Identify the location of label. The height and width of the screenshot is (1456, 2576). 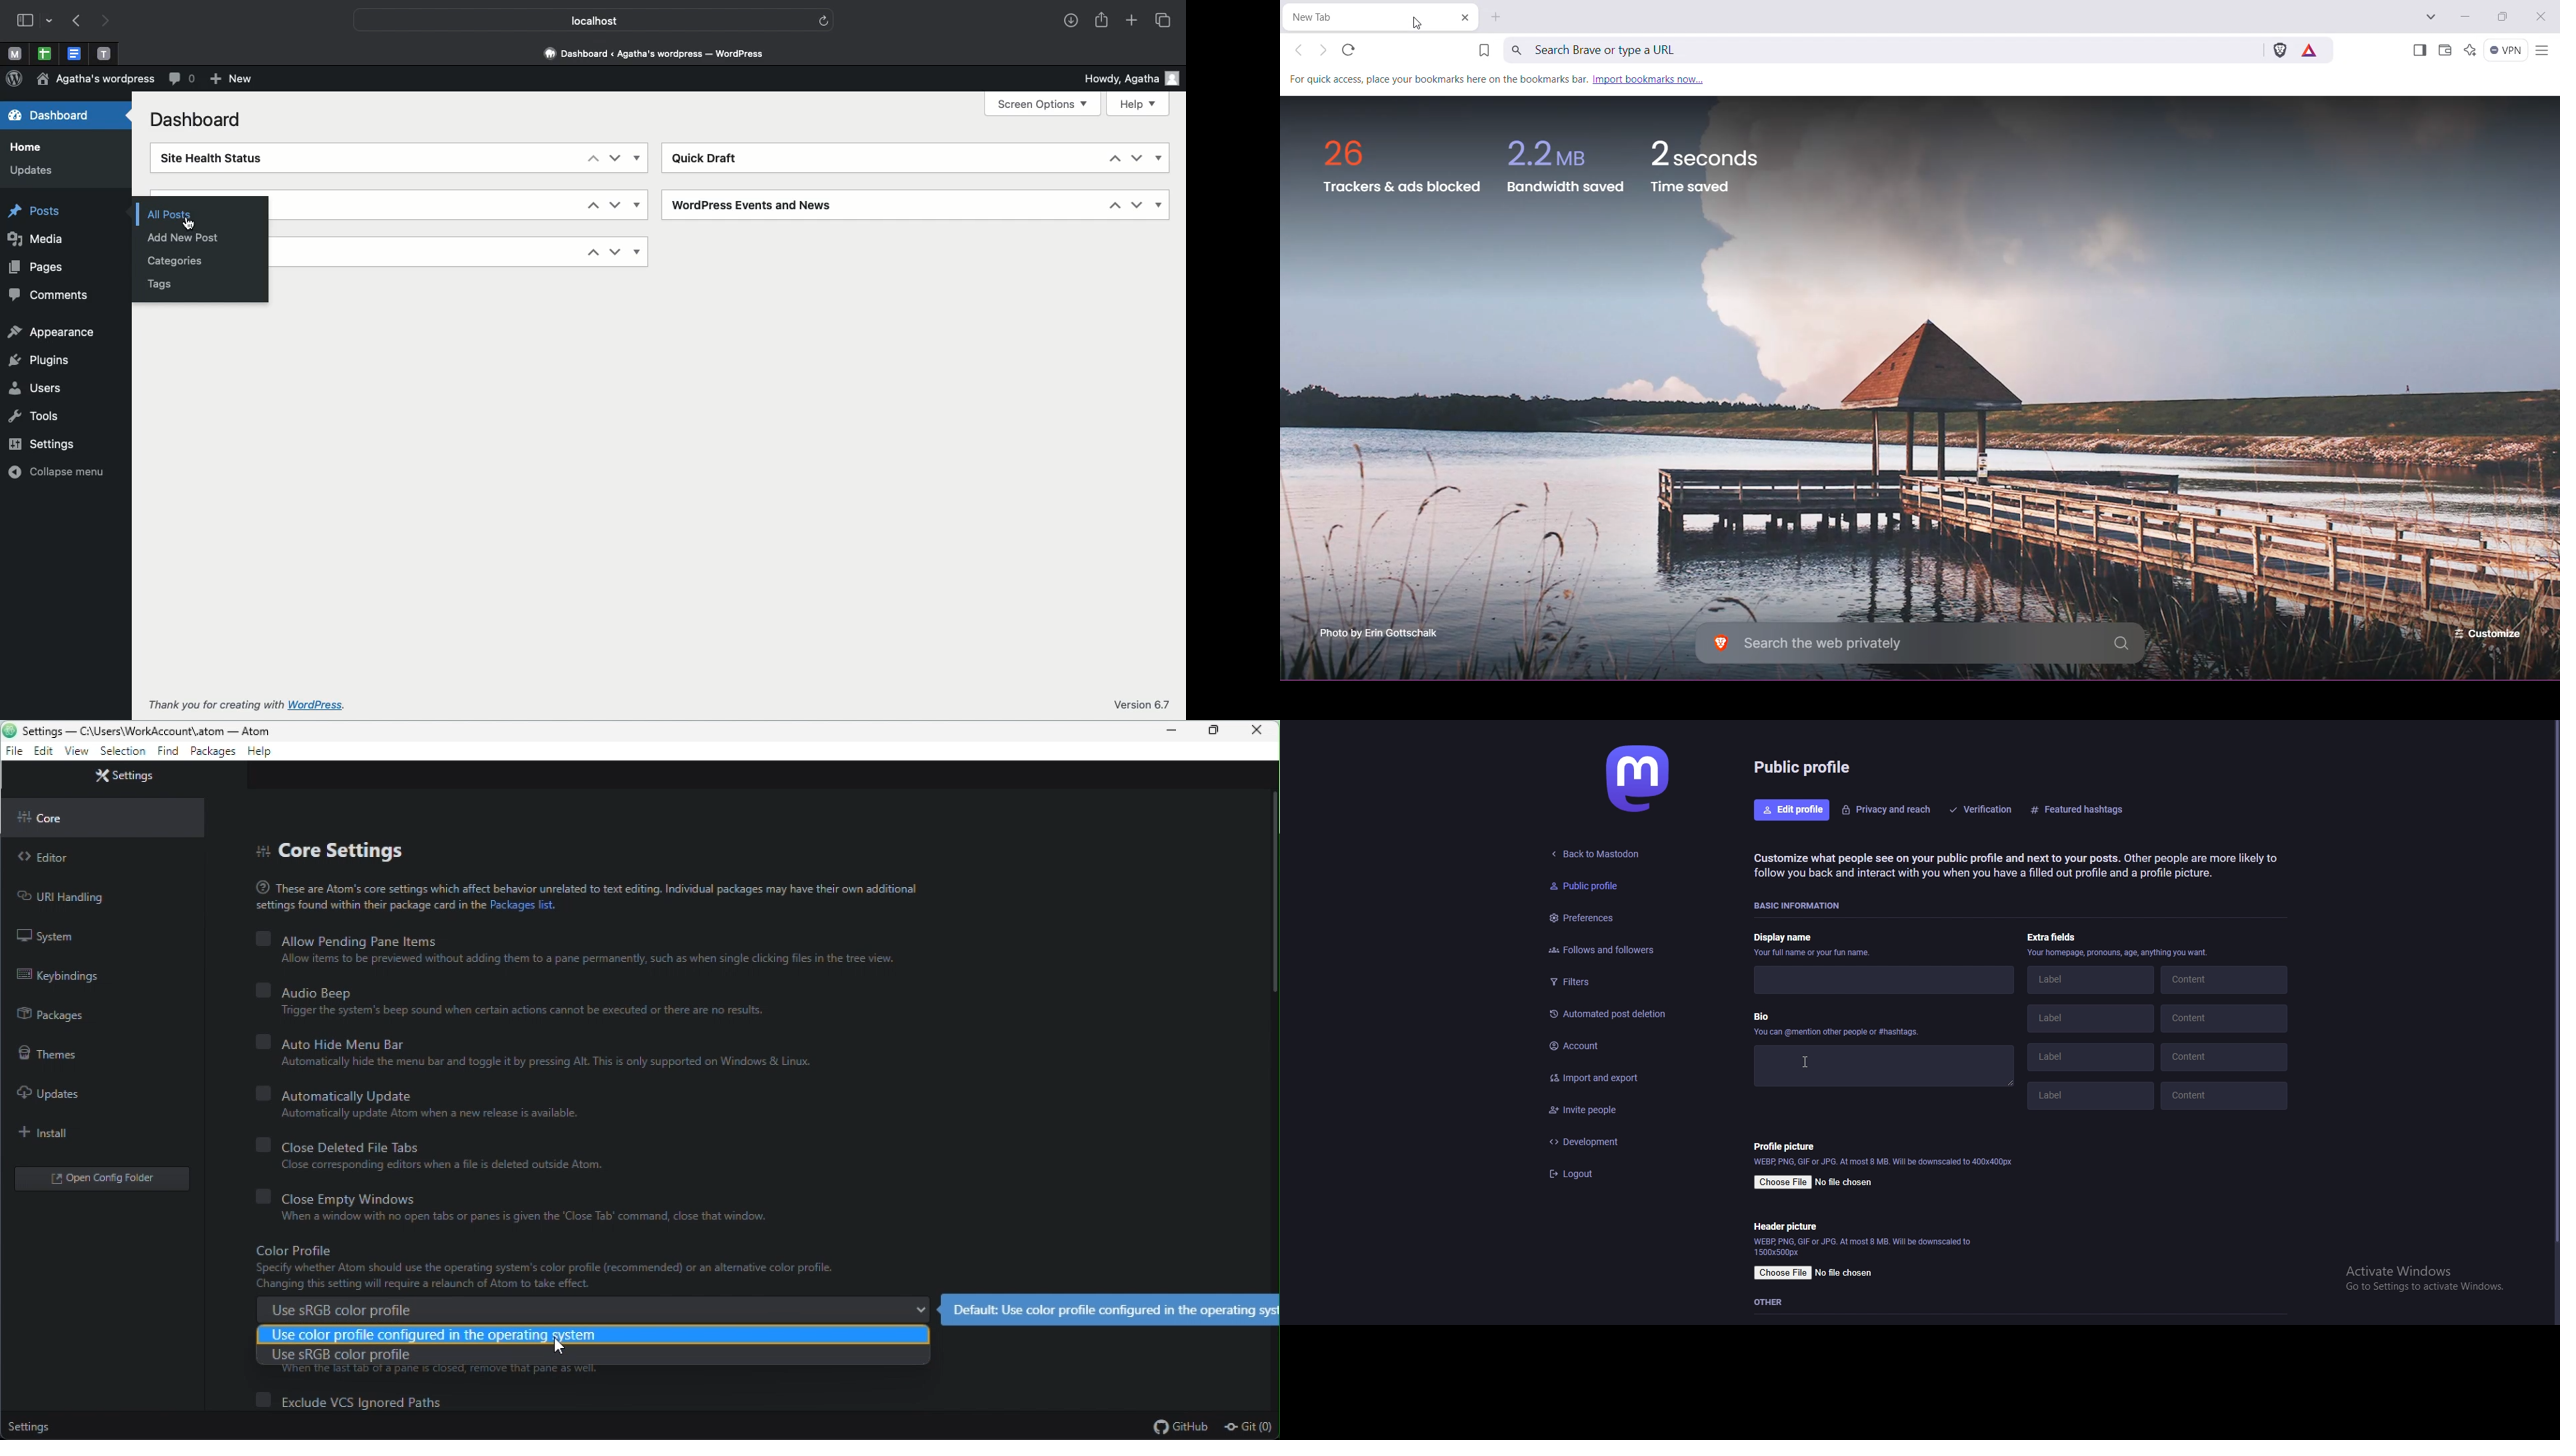
(2091, 979).